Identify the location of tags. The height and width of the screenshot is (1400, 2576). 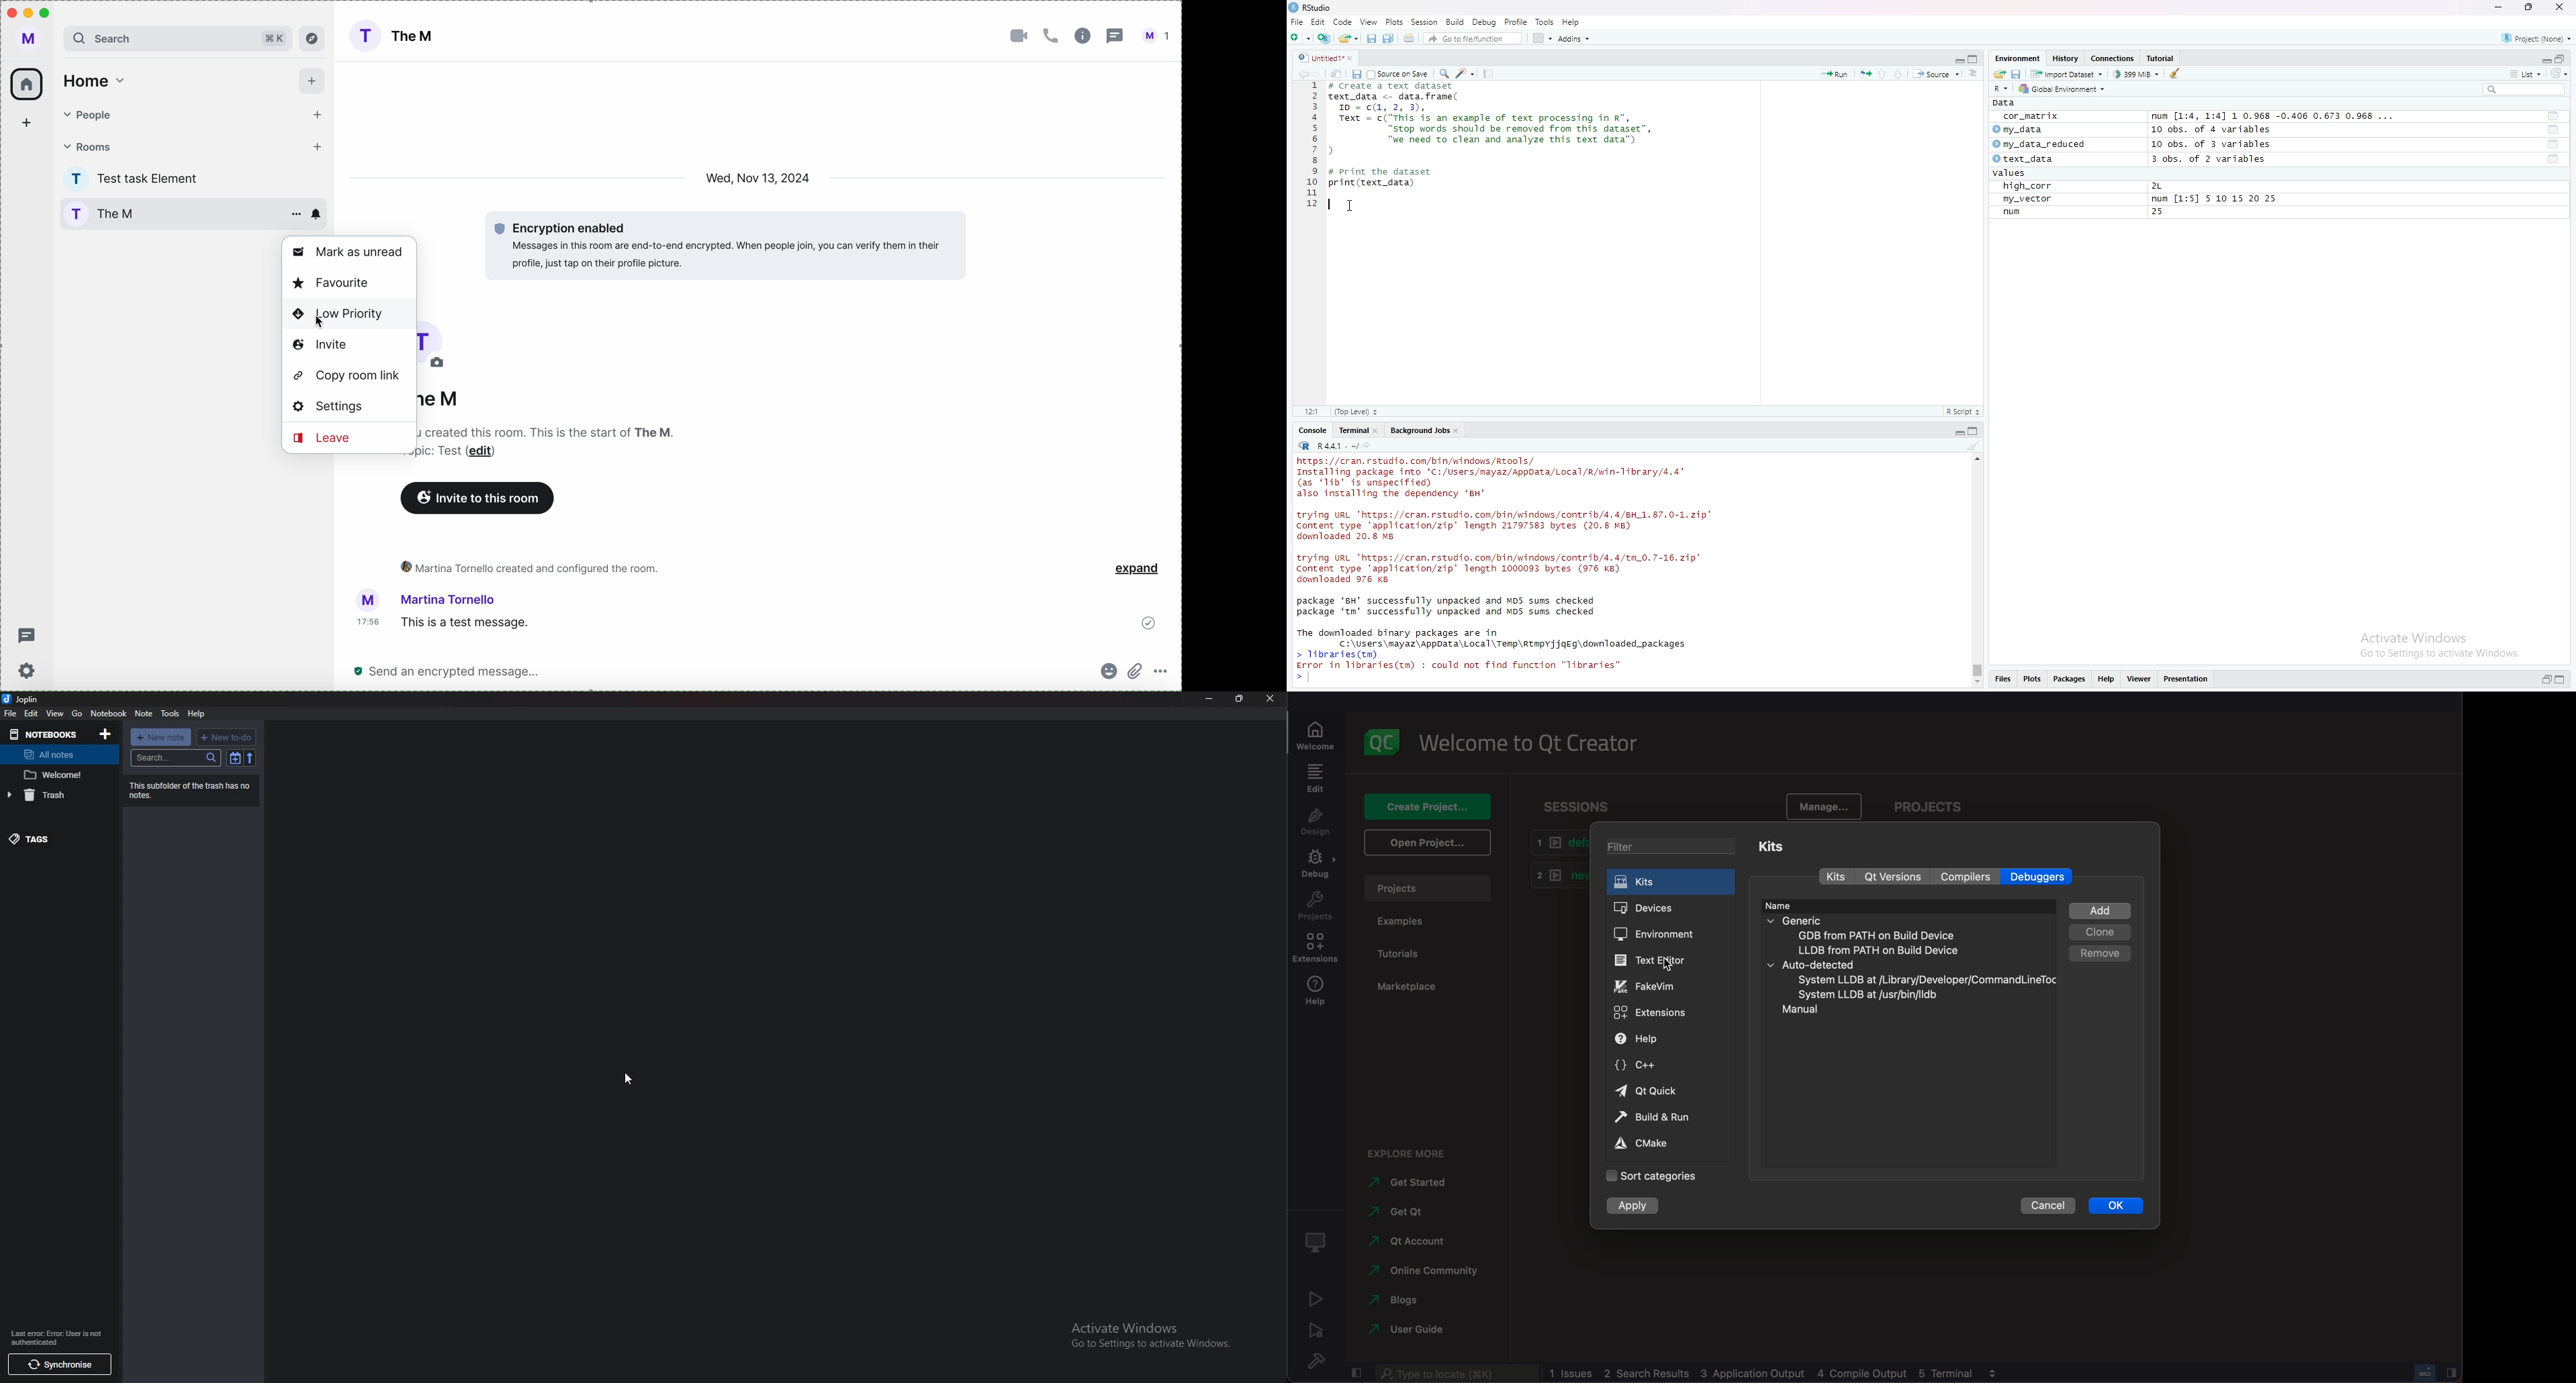
(54, 838).